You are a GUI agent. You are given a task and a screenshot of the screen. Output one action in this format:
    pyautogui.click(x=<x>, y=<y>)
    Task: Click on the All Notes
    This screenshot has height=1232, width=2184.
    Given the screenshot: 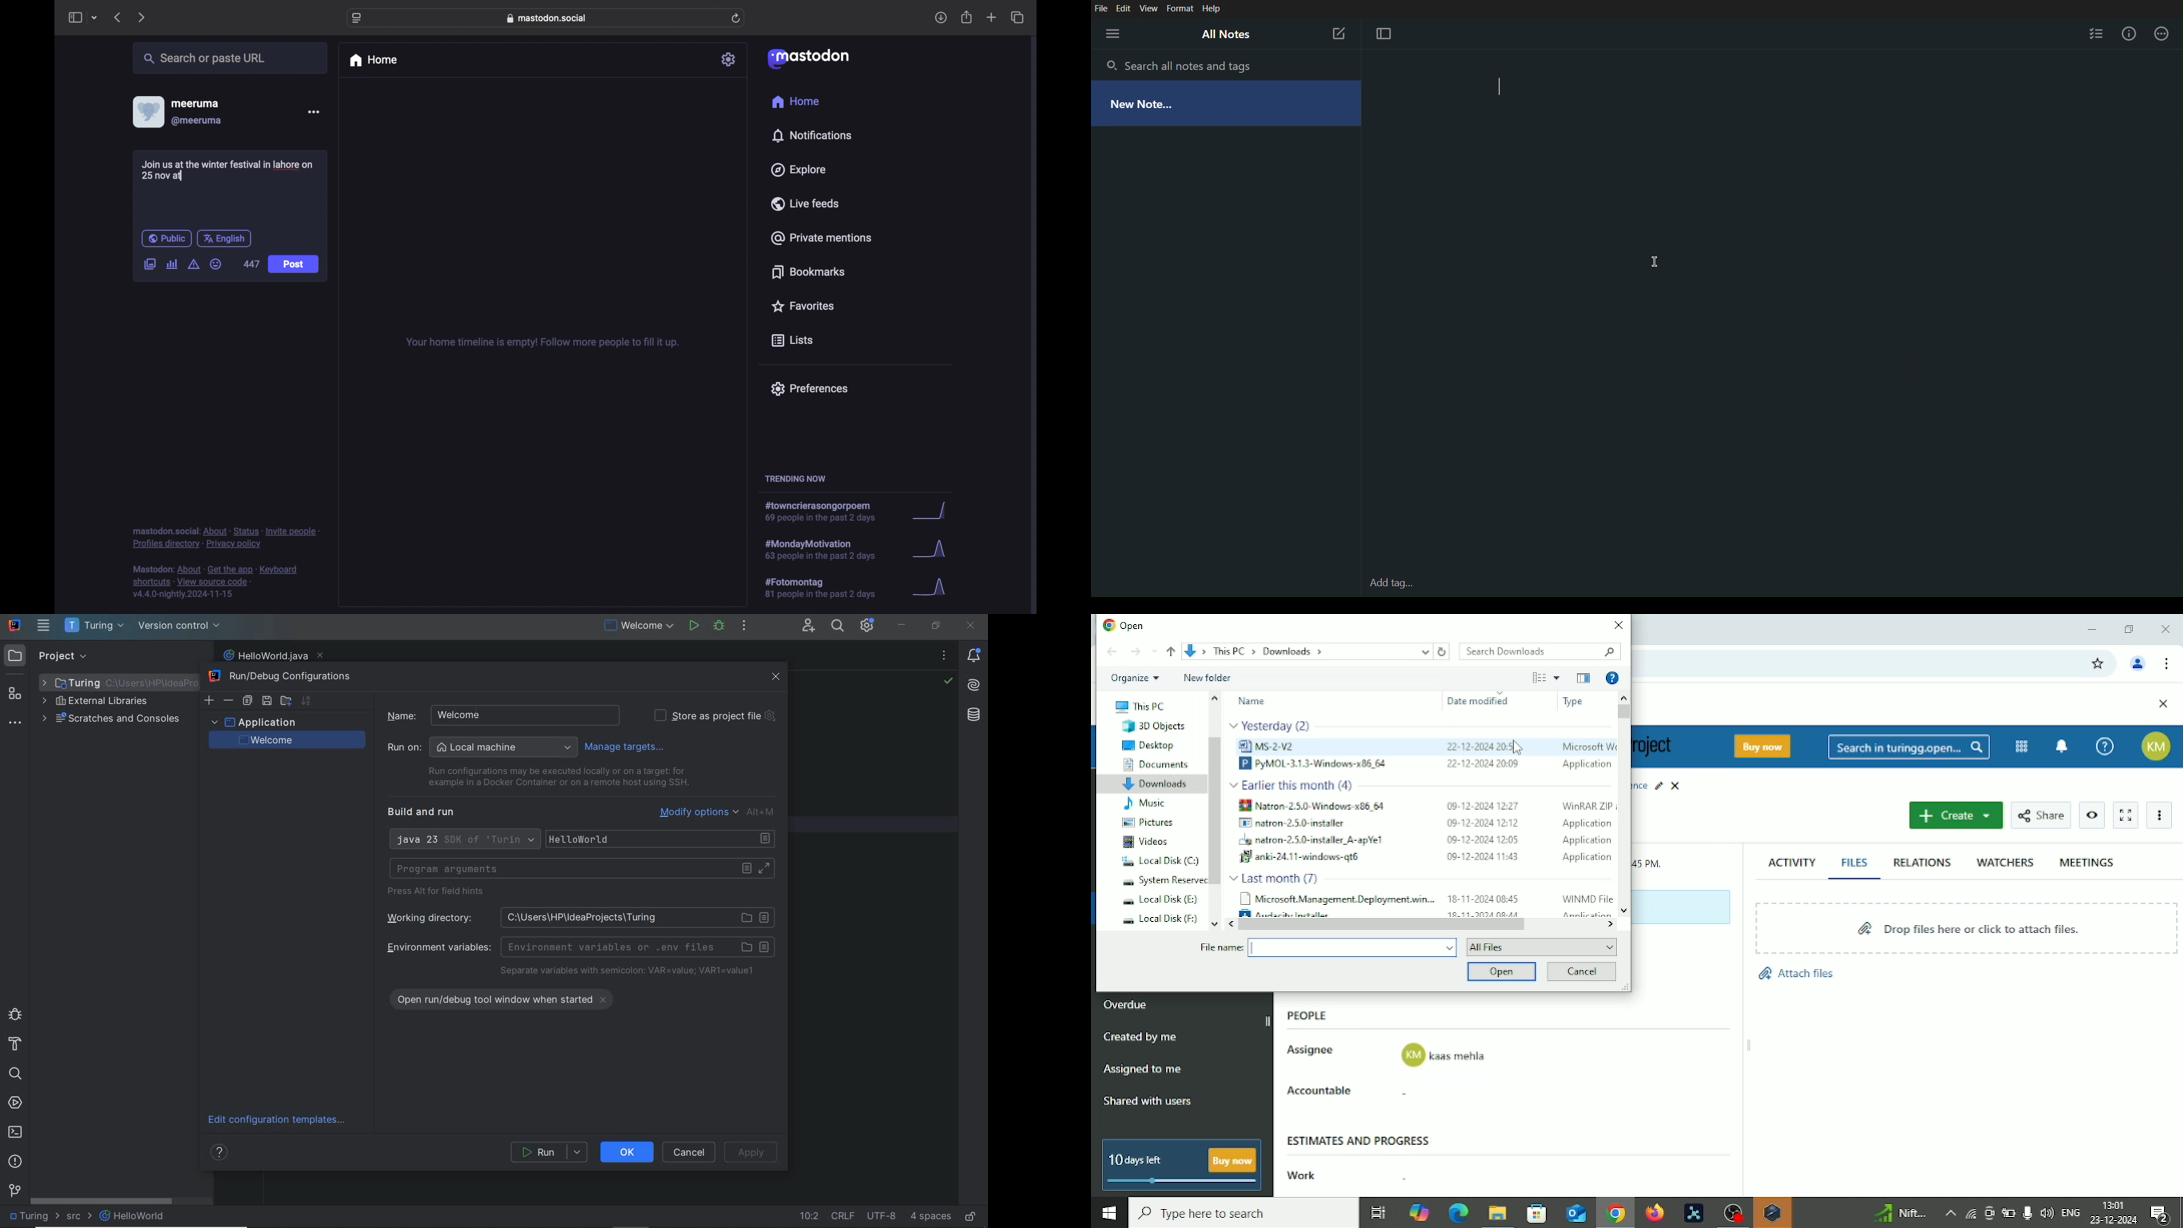 What is the action you would take?
    pyautogui.click(x=1227, y=35)
    